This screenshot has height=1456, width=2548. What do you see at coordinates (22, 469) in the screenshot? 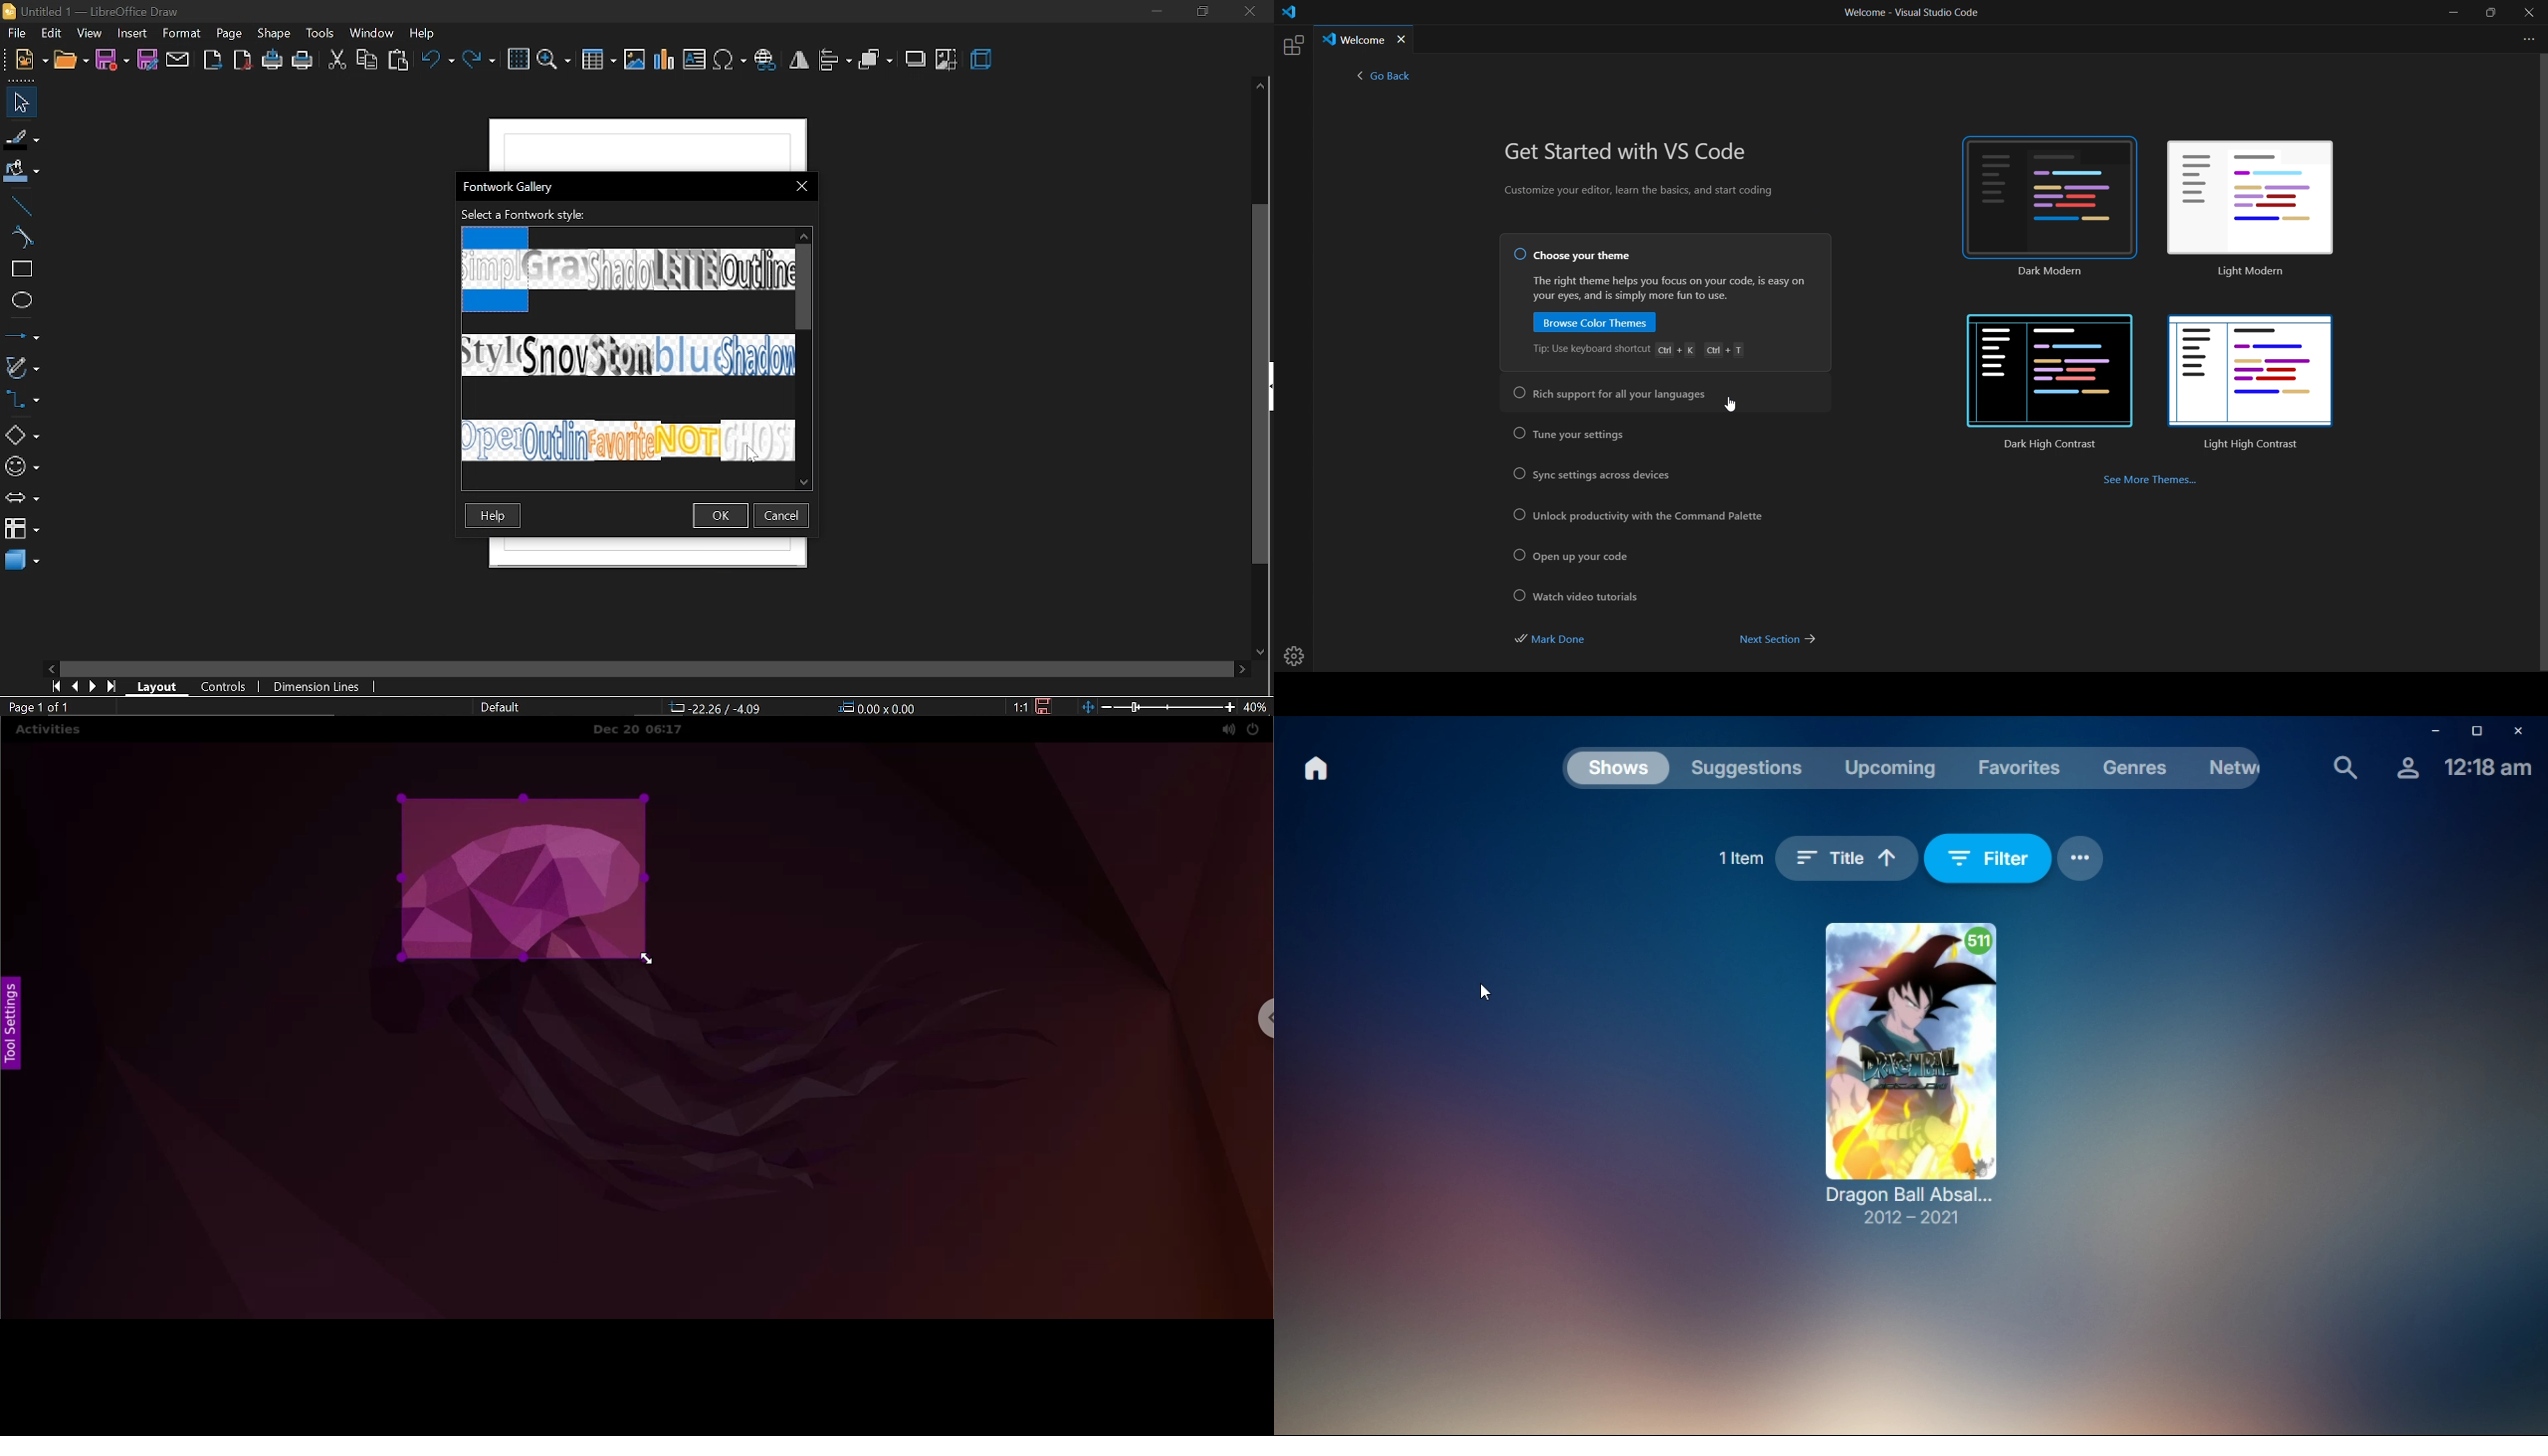
I see `symbol shapes` at bounding box center [22, 469].